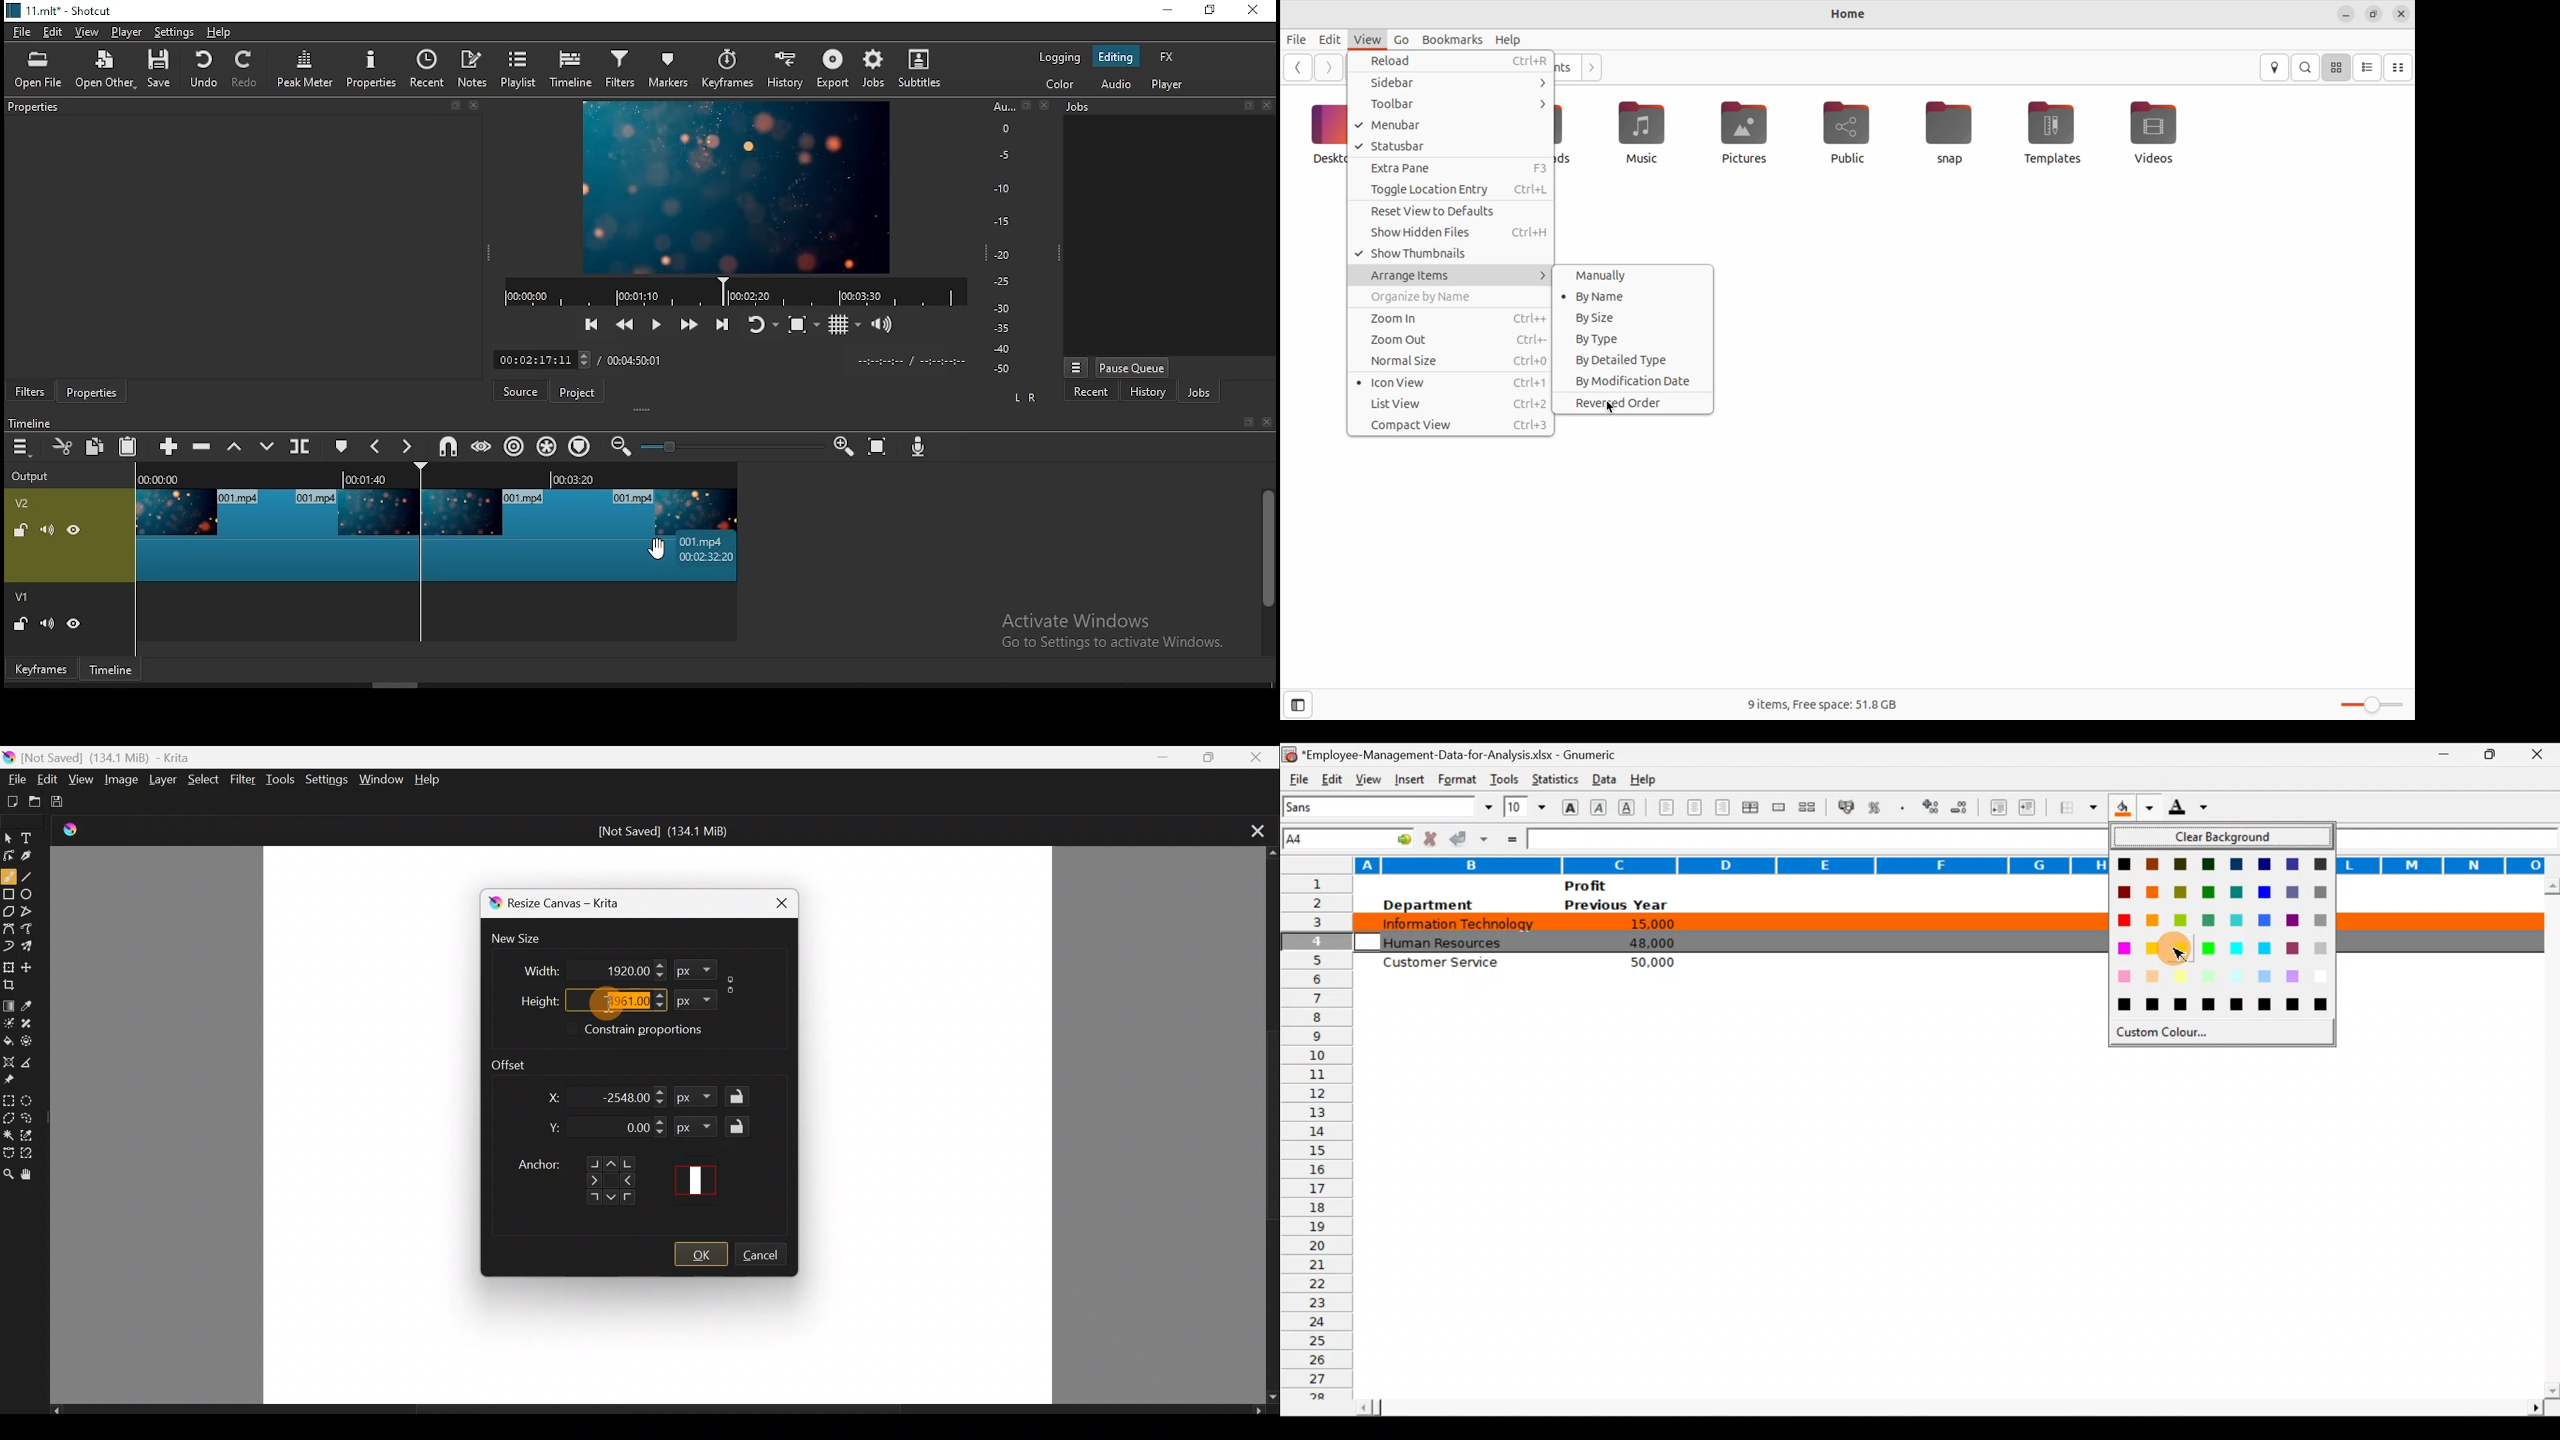 Image resolution: width=2576 pixels, height=1456 pixels. I want to click on toolbar, so click(1453, 104).